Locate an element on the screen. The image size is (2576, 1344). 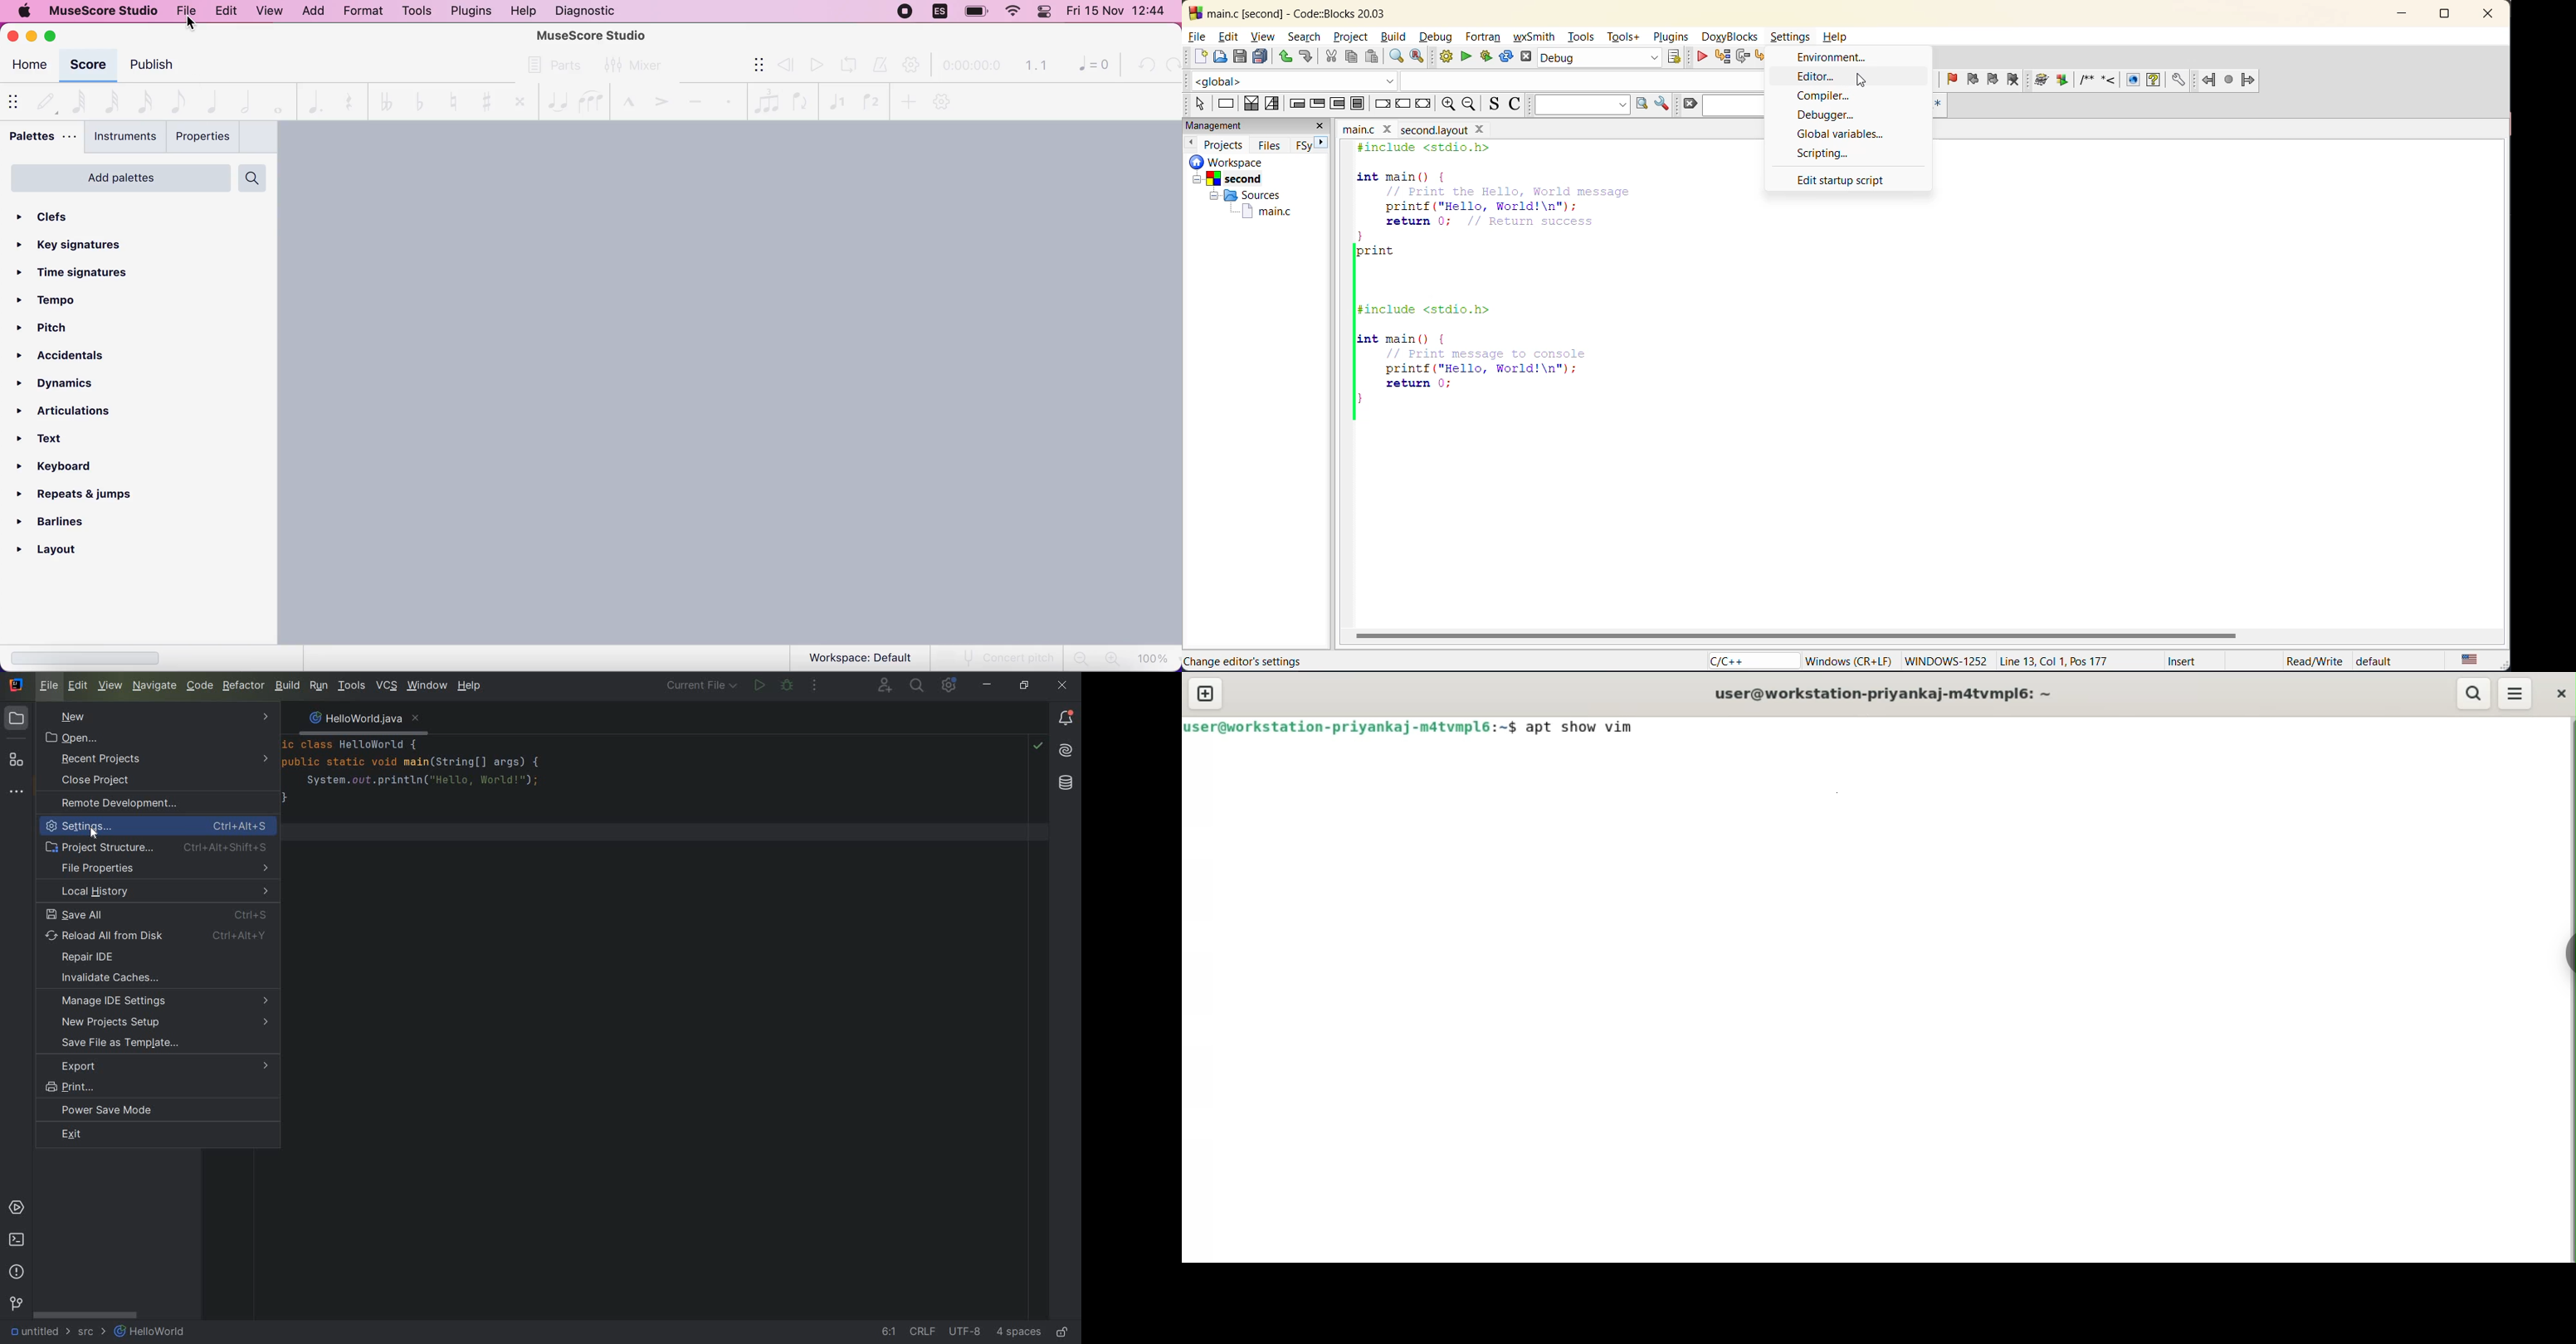
marcato is located at coordinates (627, 98).